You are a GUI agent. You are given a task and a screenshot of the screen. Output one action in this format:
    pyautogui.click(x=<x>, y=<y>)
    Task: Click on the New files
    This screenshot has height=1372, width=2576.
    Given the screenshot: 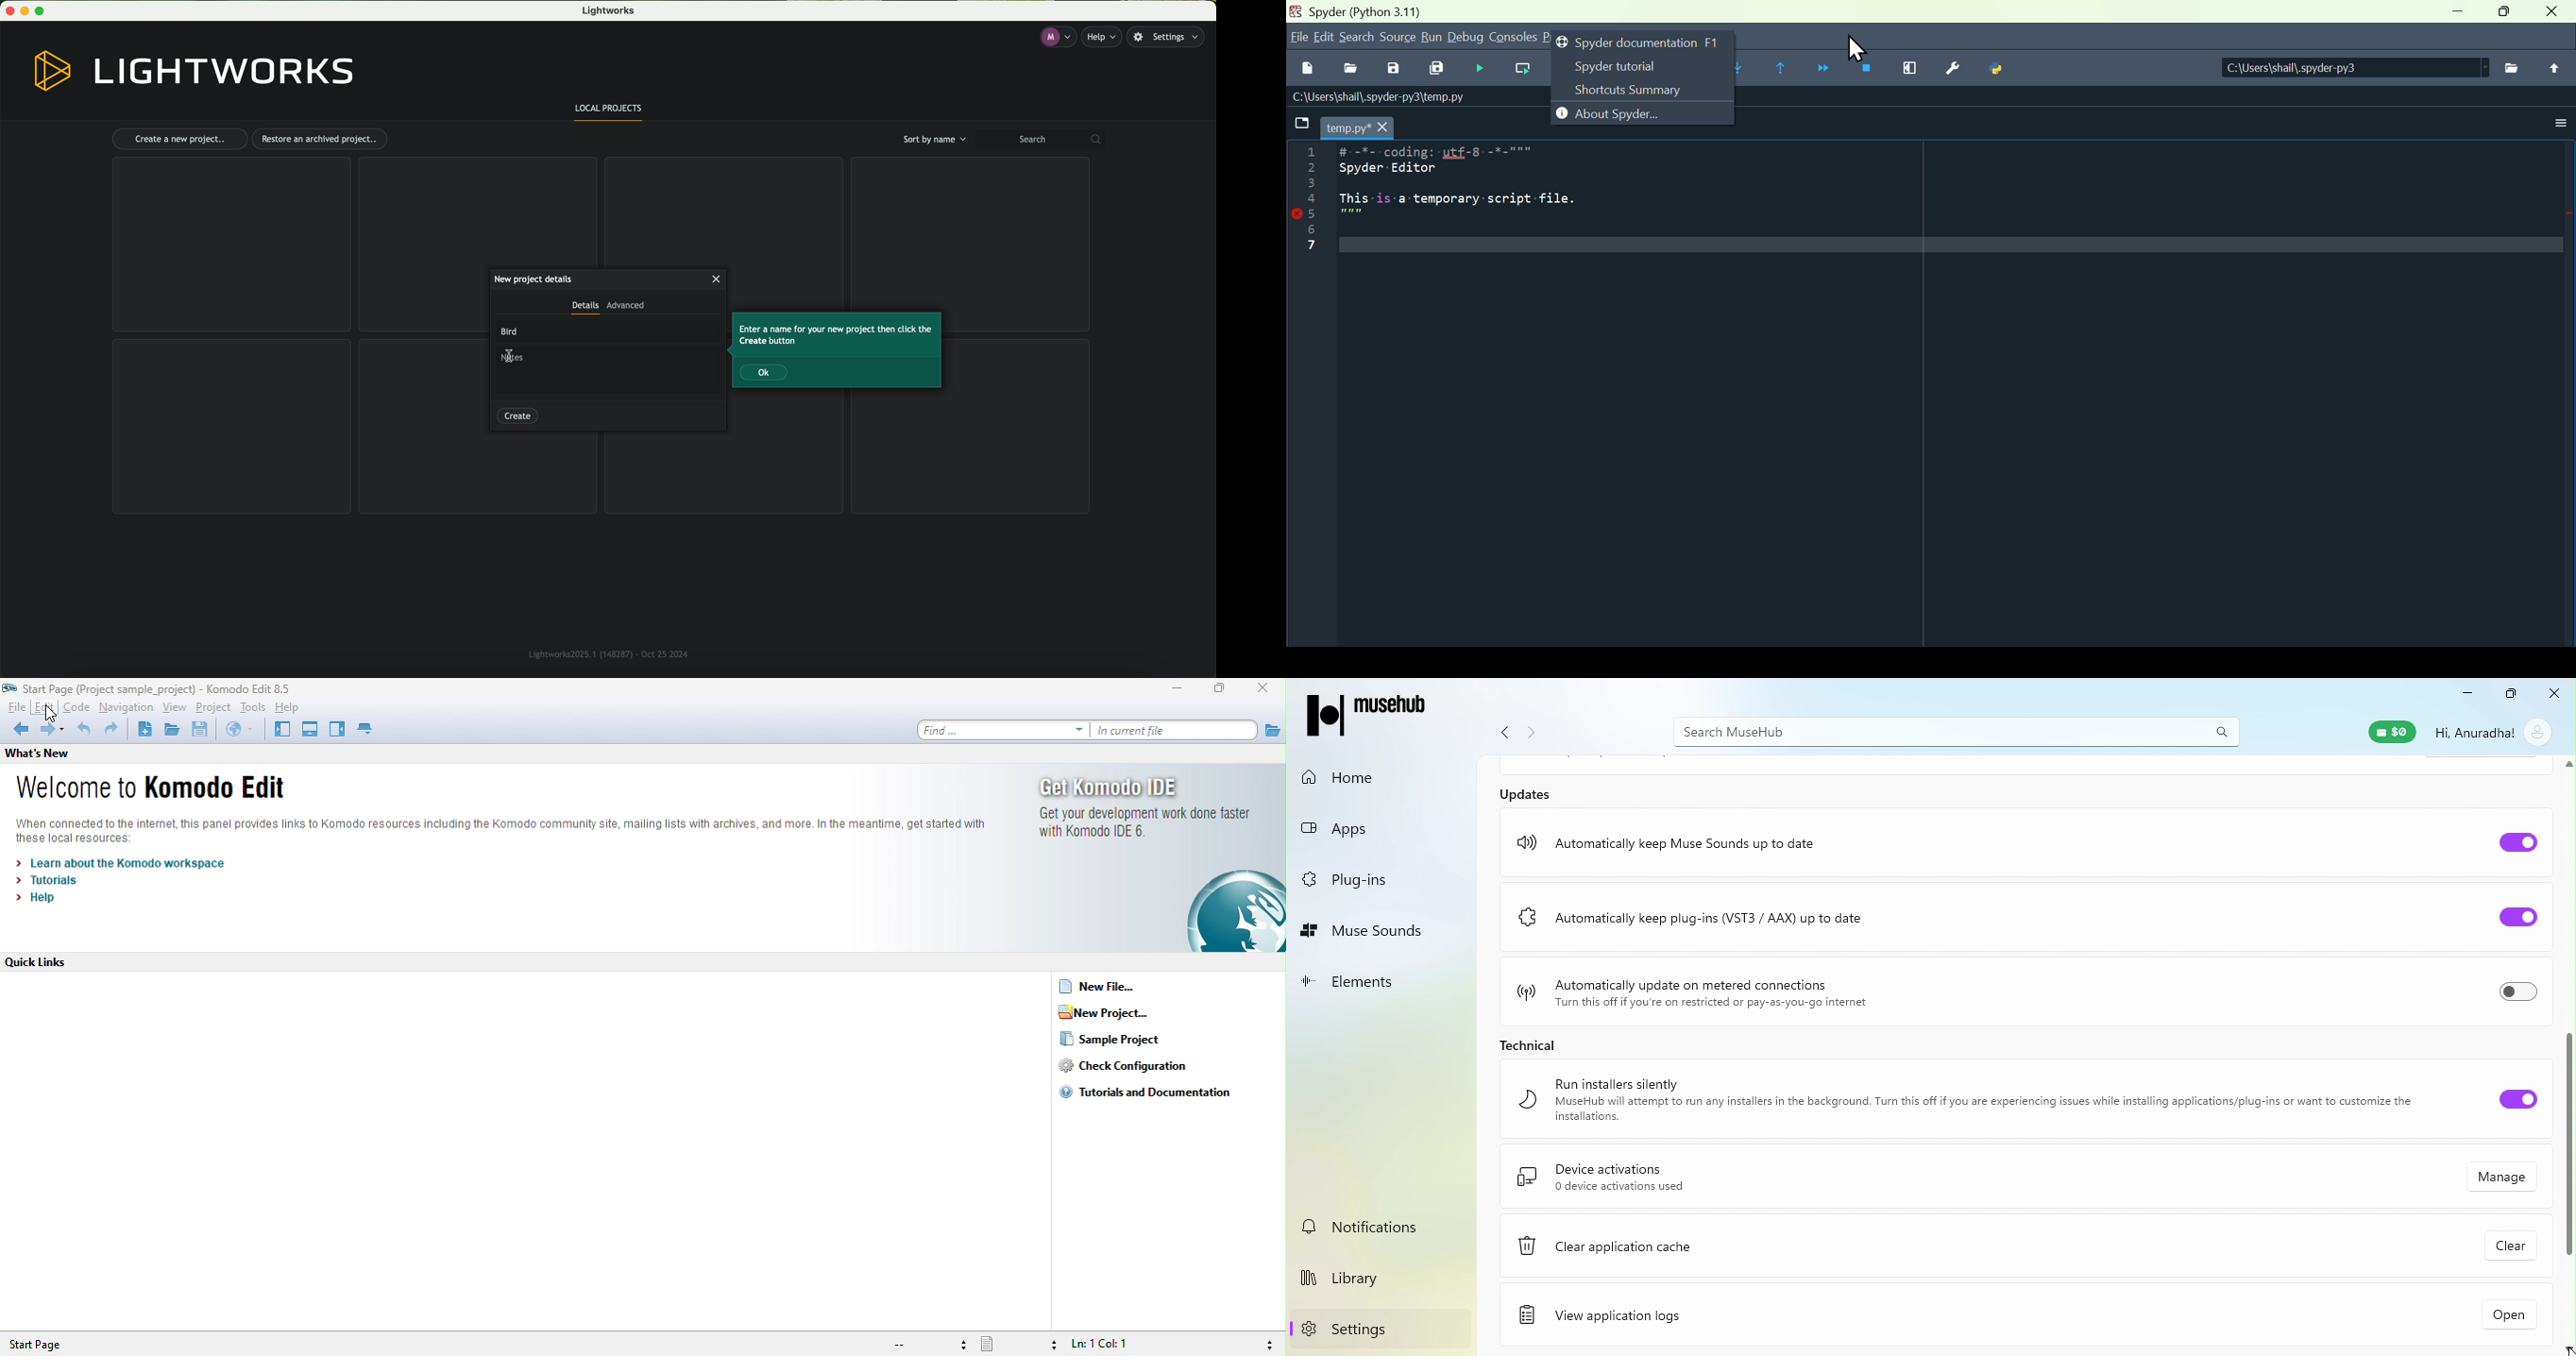 What is the action you would take?
    pyautogui.click(x=1304, y=69)
    